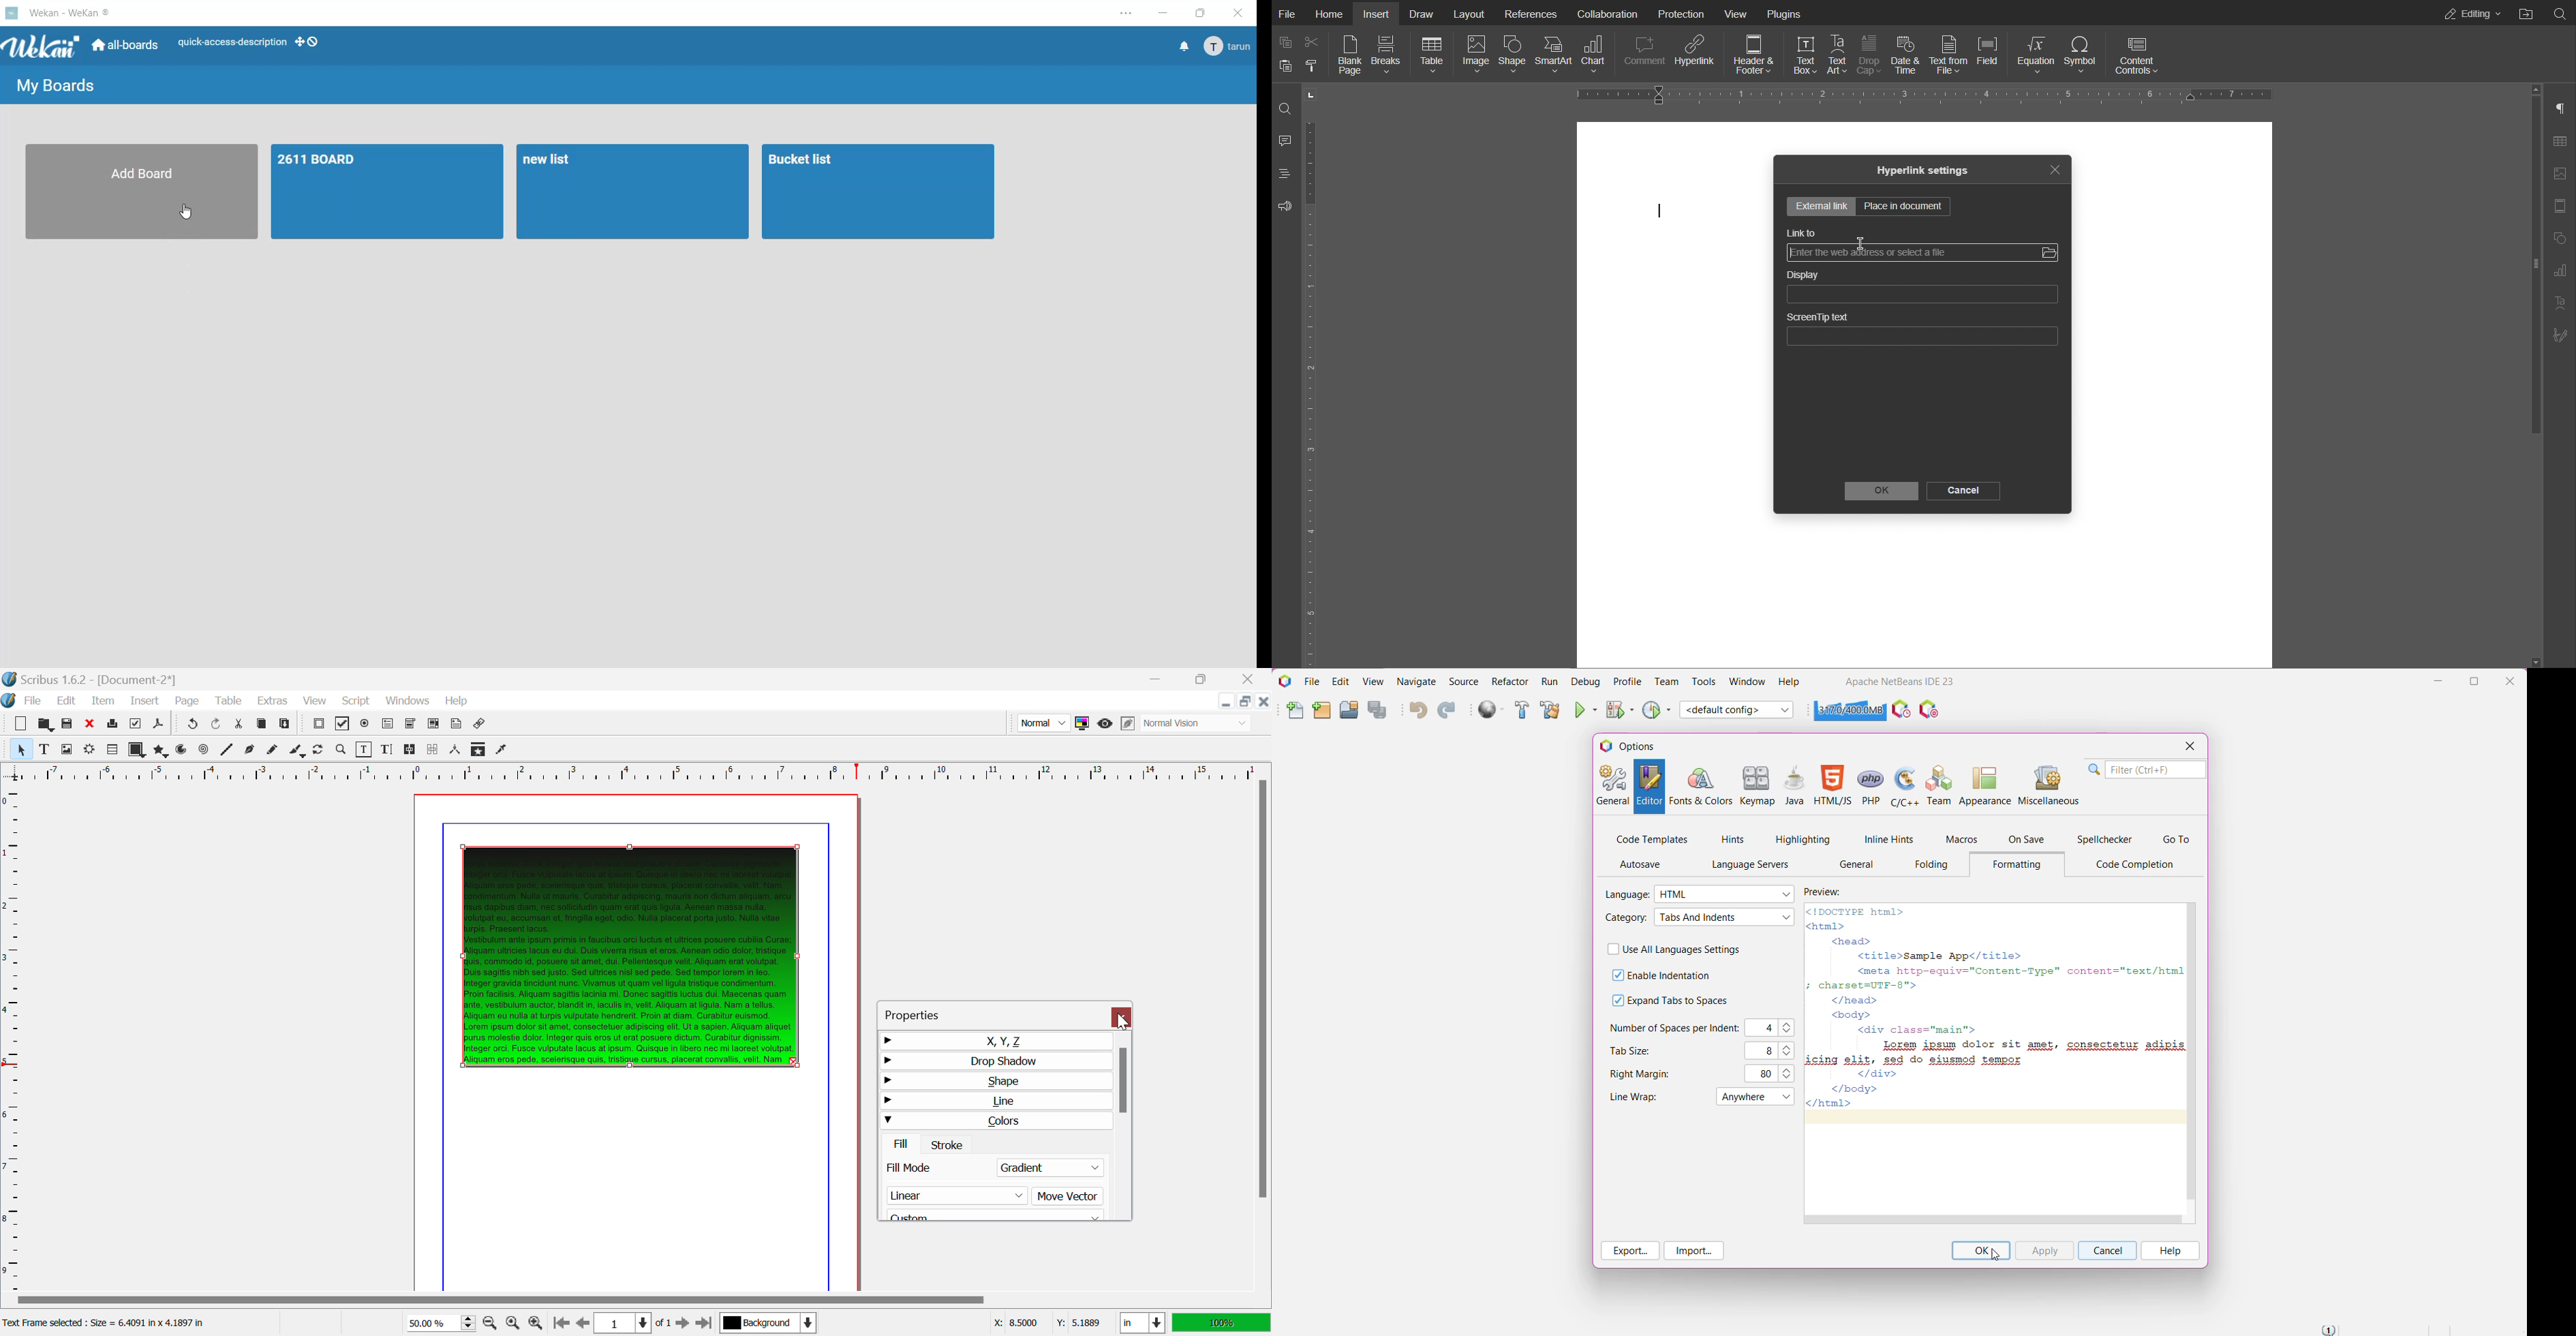 This screenshot has width=2576, height=1344. I want to click on Copy Item Properties, so click(480, 749).